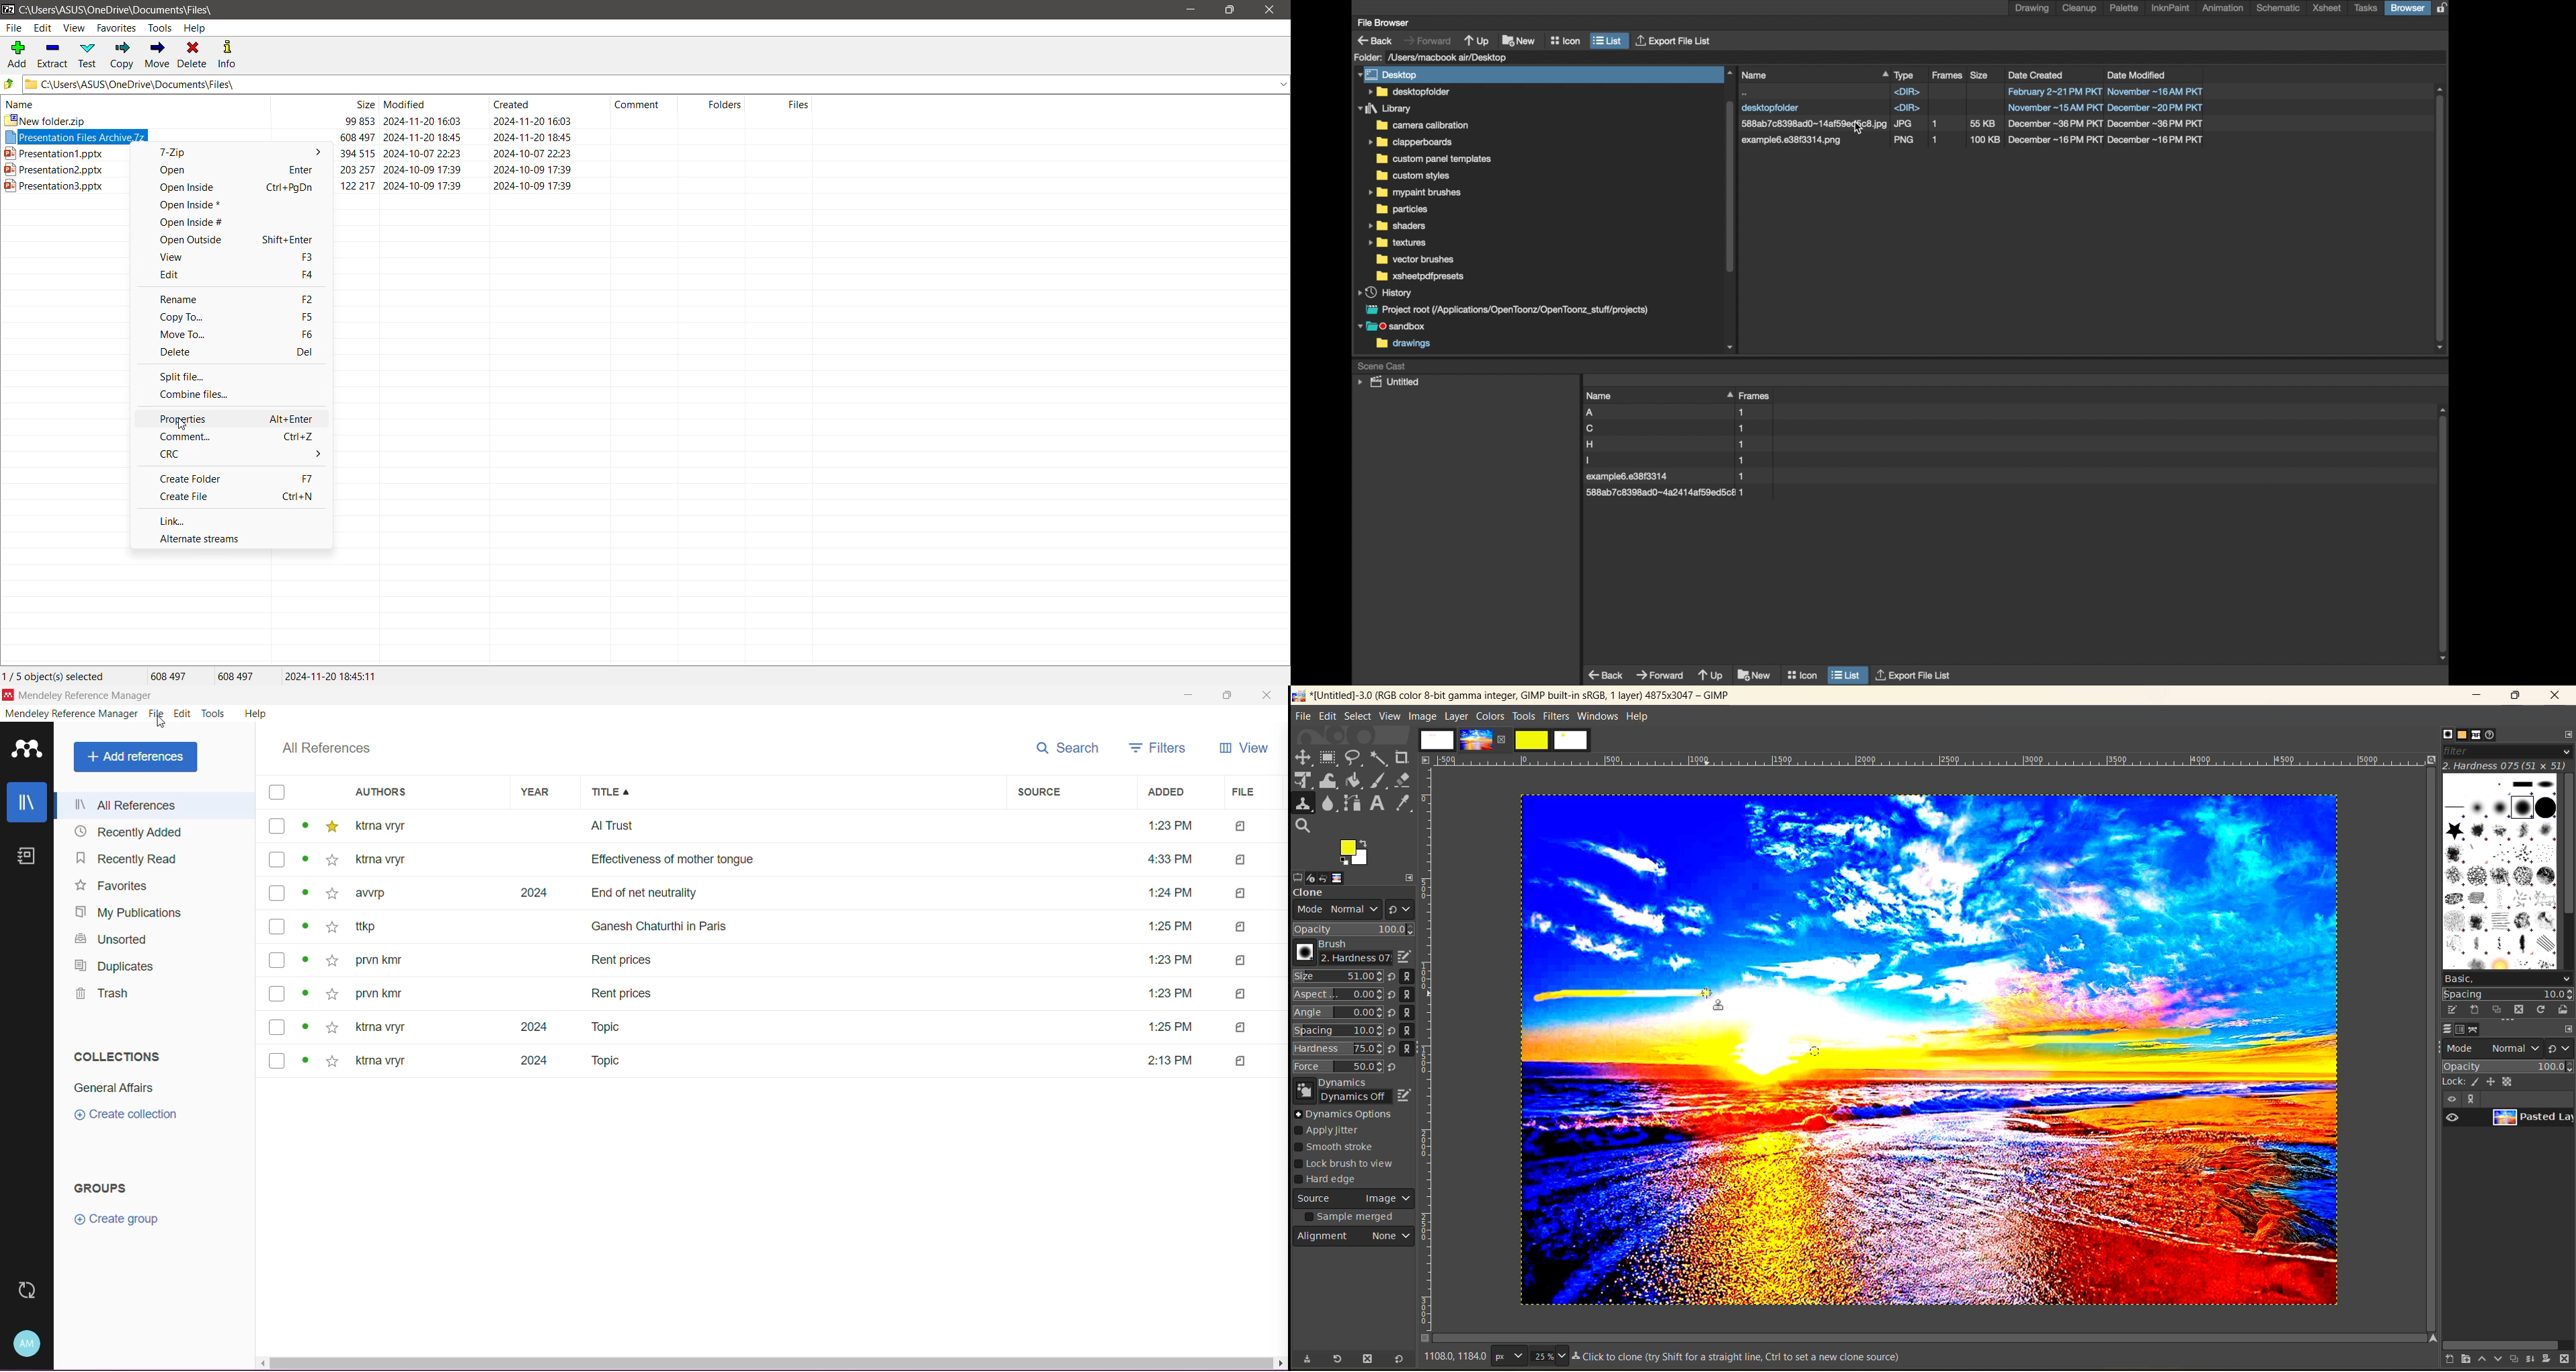 The image size is (2576, 1372). Describe the element at coordinates (190, 479) in the screenshot. I see `Create Folder` at that location.